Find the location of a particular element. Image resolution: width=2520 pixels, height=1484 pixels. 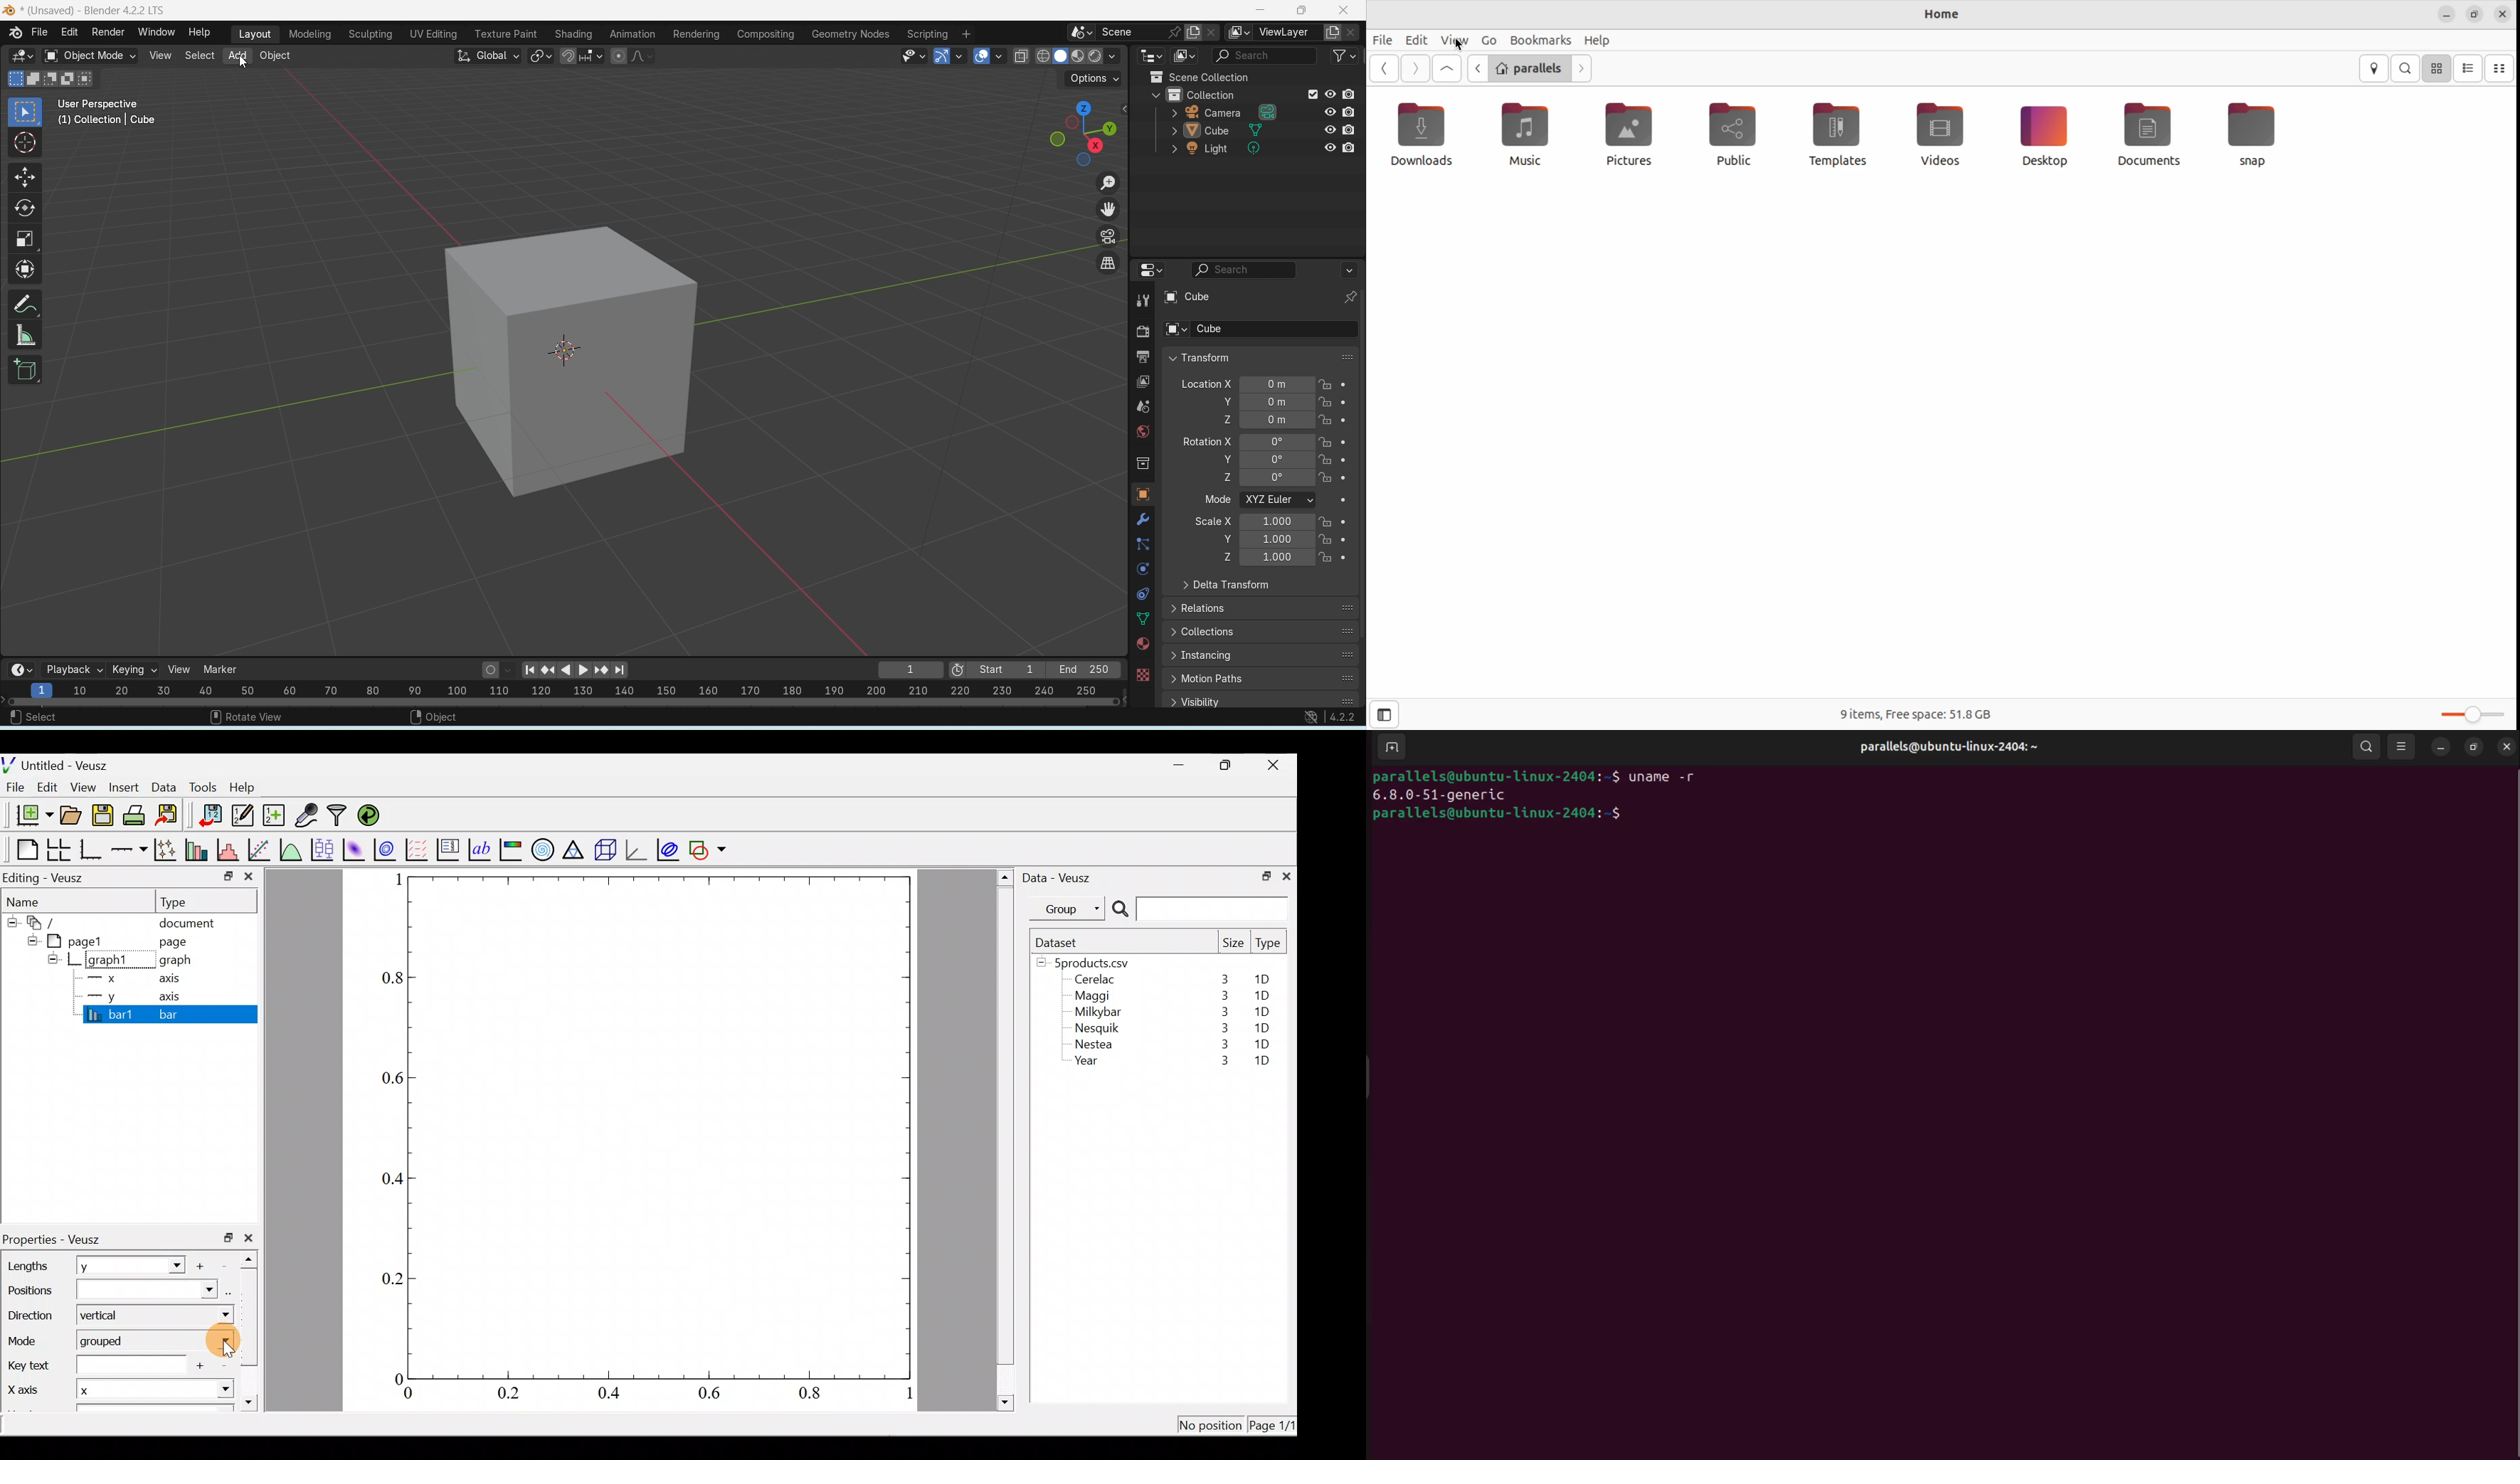

Go to first page is located at coordinates (1448, 69).